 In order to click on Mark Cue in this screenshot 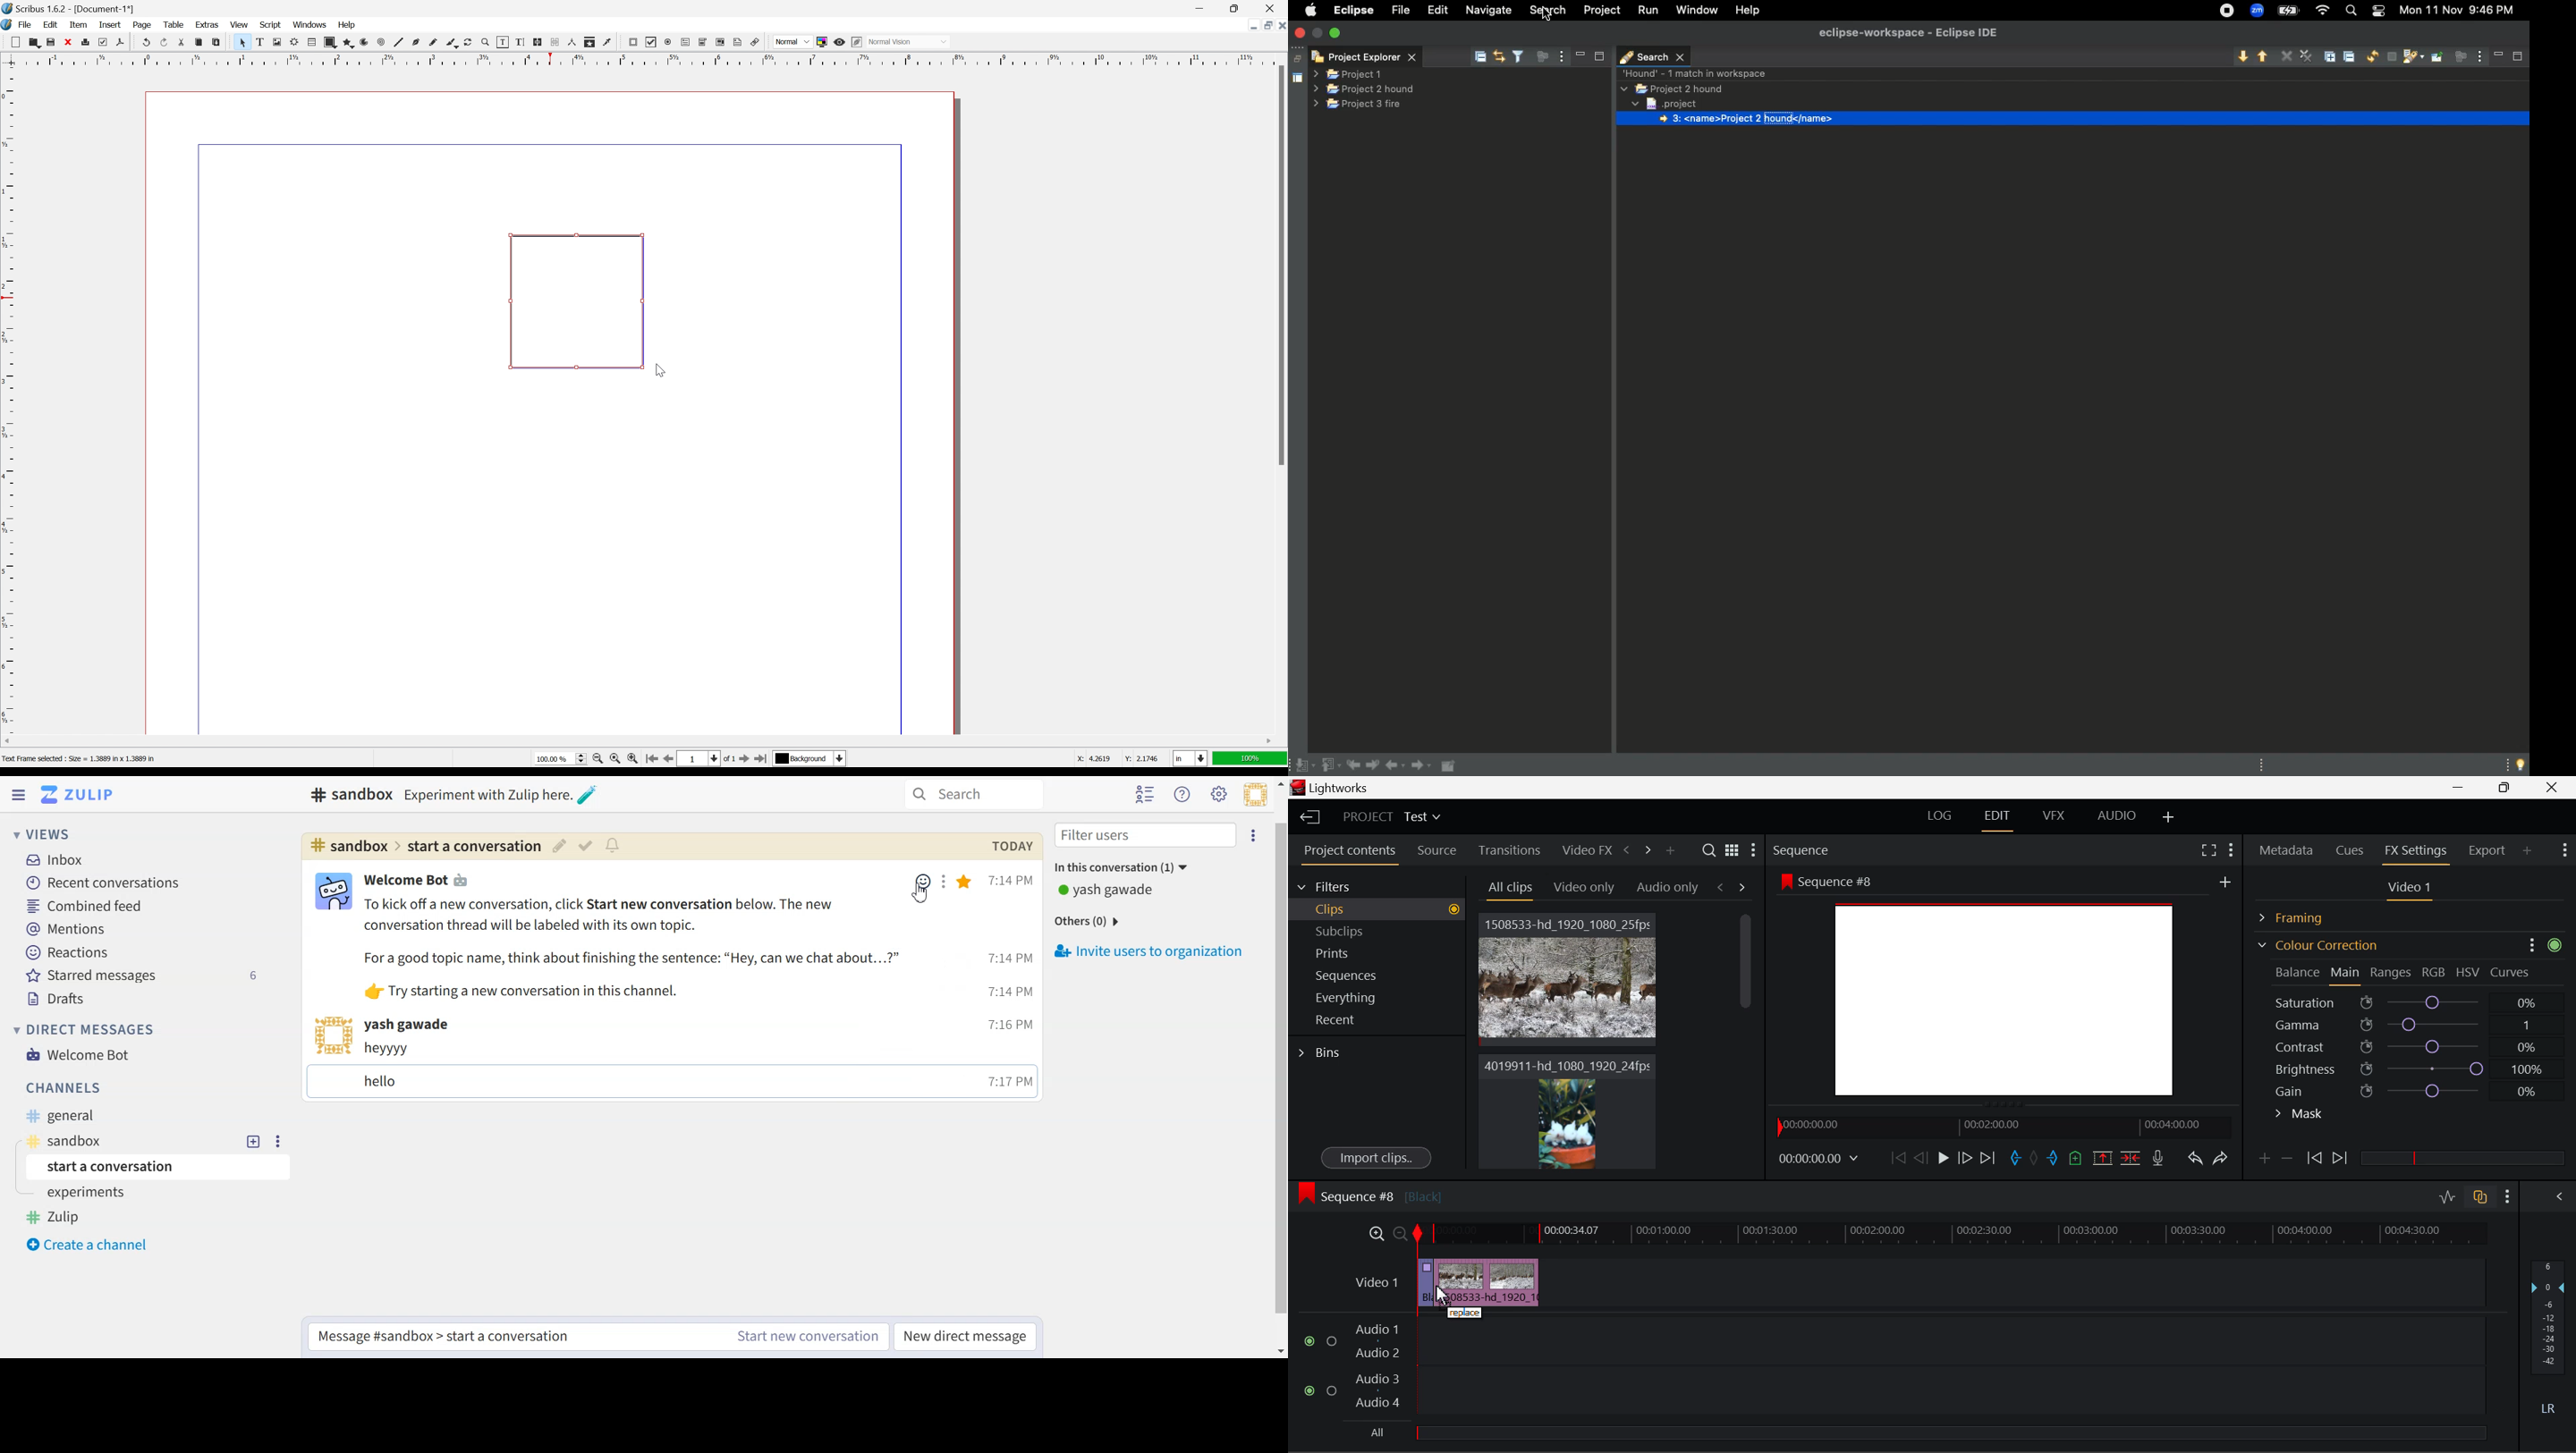, I will do `click(2074, 1159)`.